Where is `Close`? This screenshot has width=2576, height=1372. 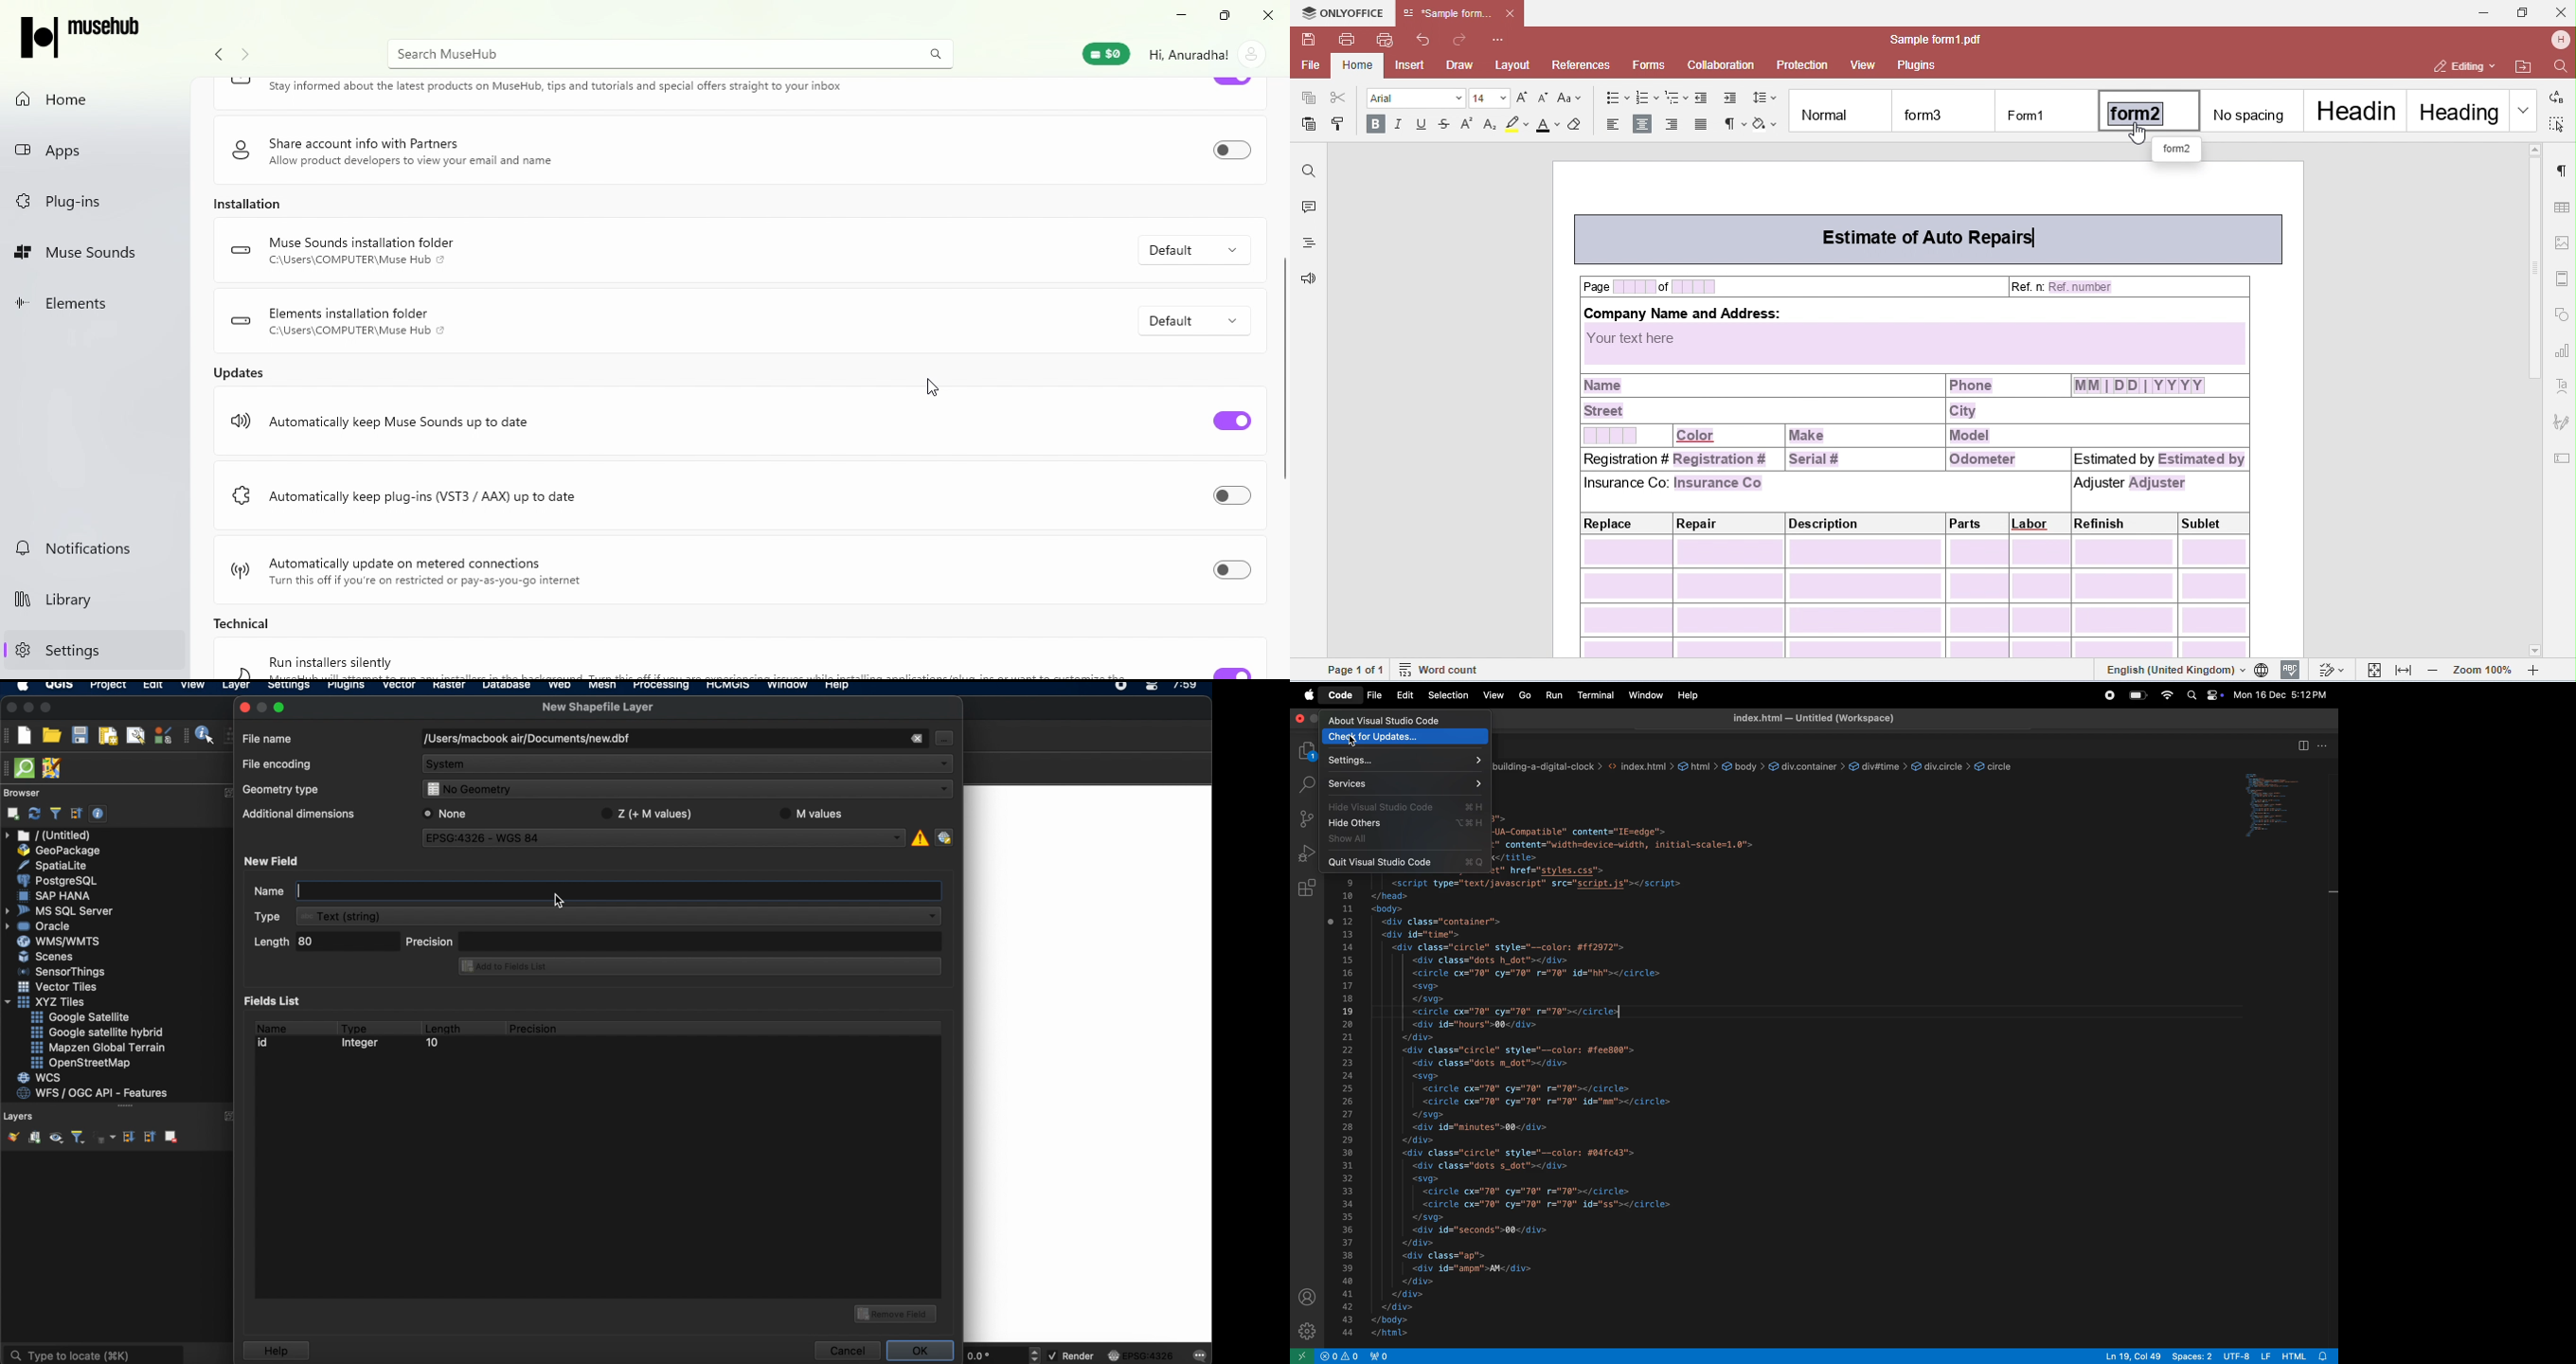
Close is located at coordinates (1271, 18).